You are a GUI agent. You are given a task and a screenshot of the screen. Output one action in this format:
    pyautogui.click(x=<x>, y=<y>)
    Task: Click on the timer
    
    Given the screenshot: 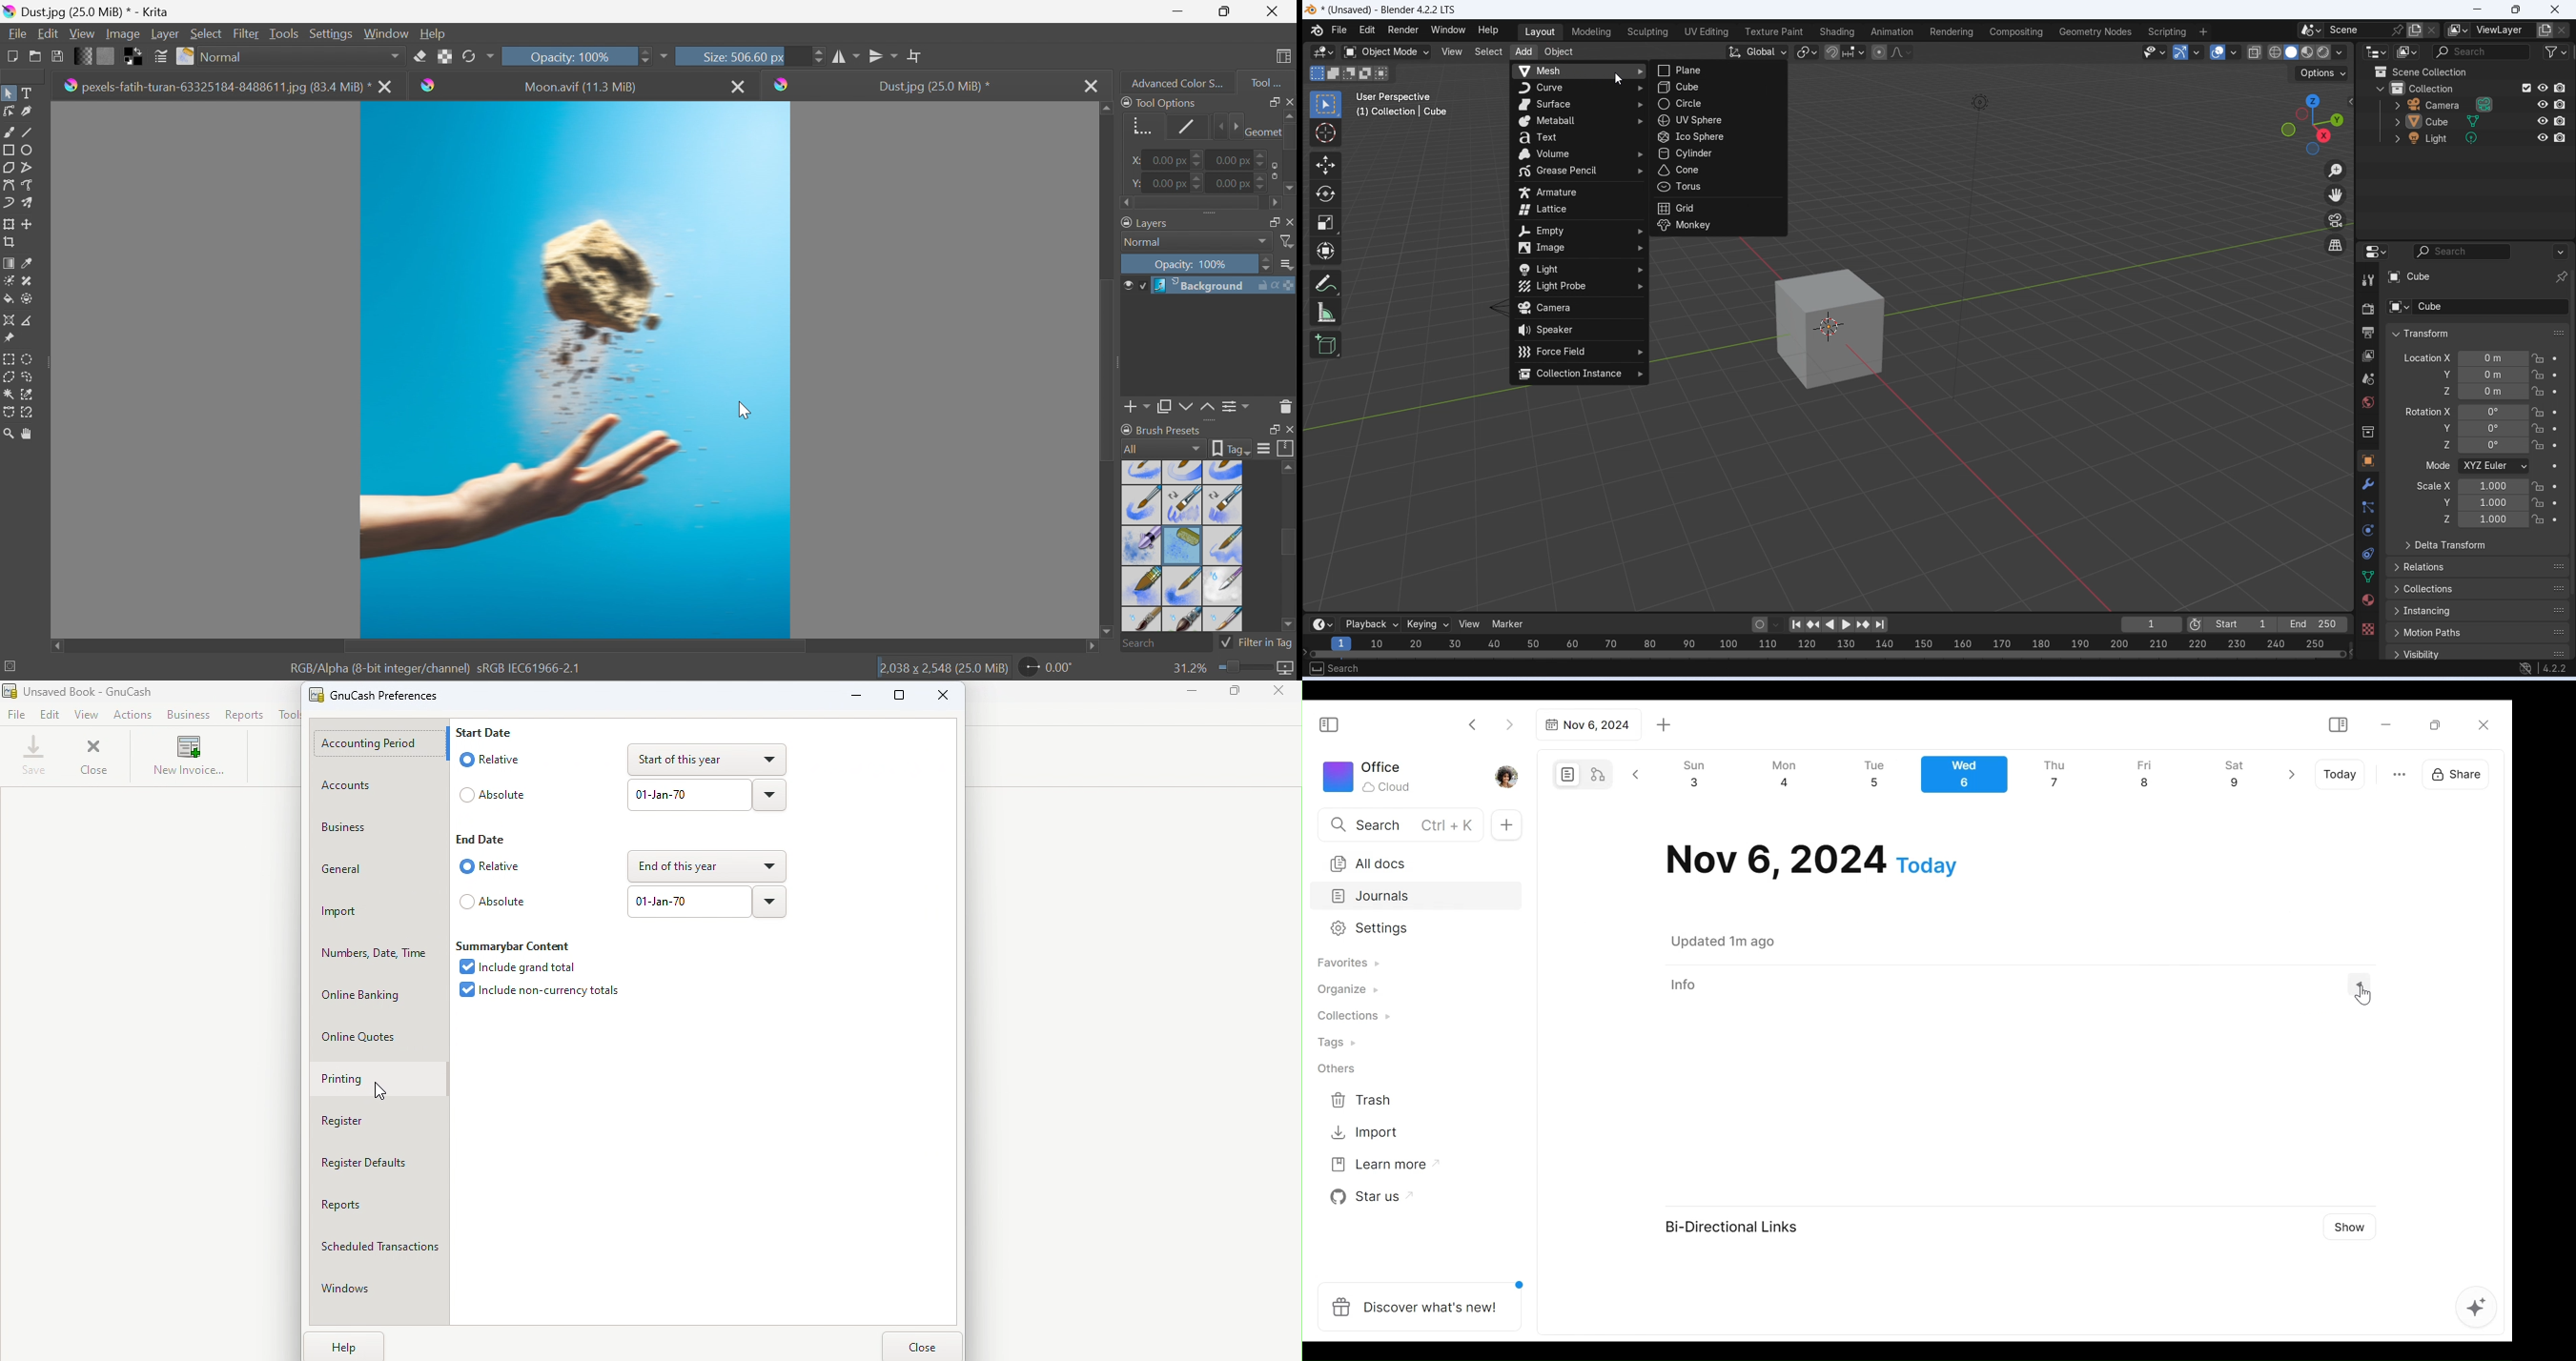 What is the action you would take?
    pyautogui.click(x=1322, y=624)
    